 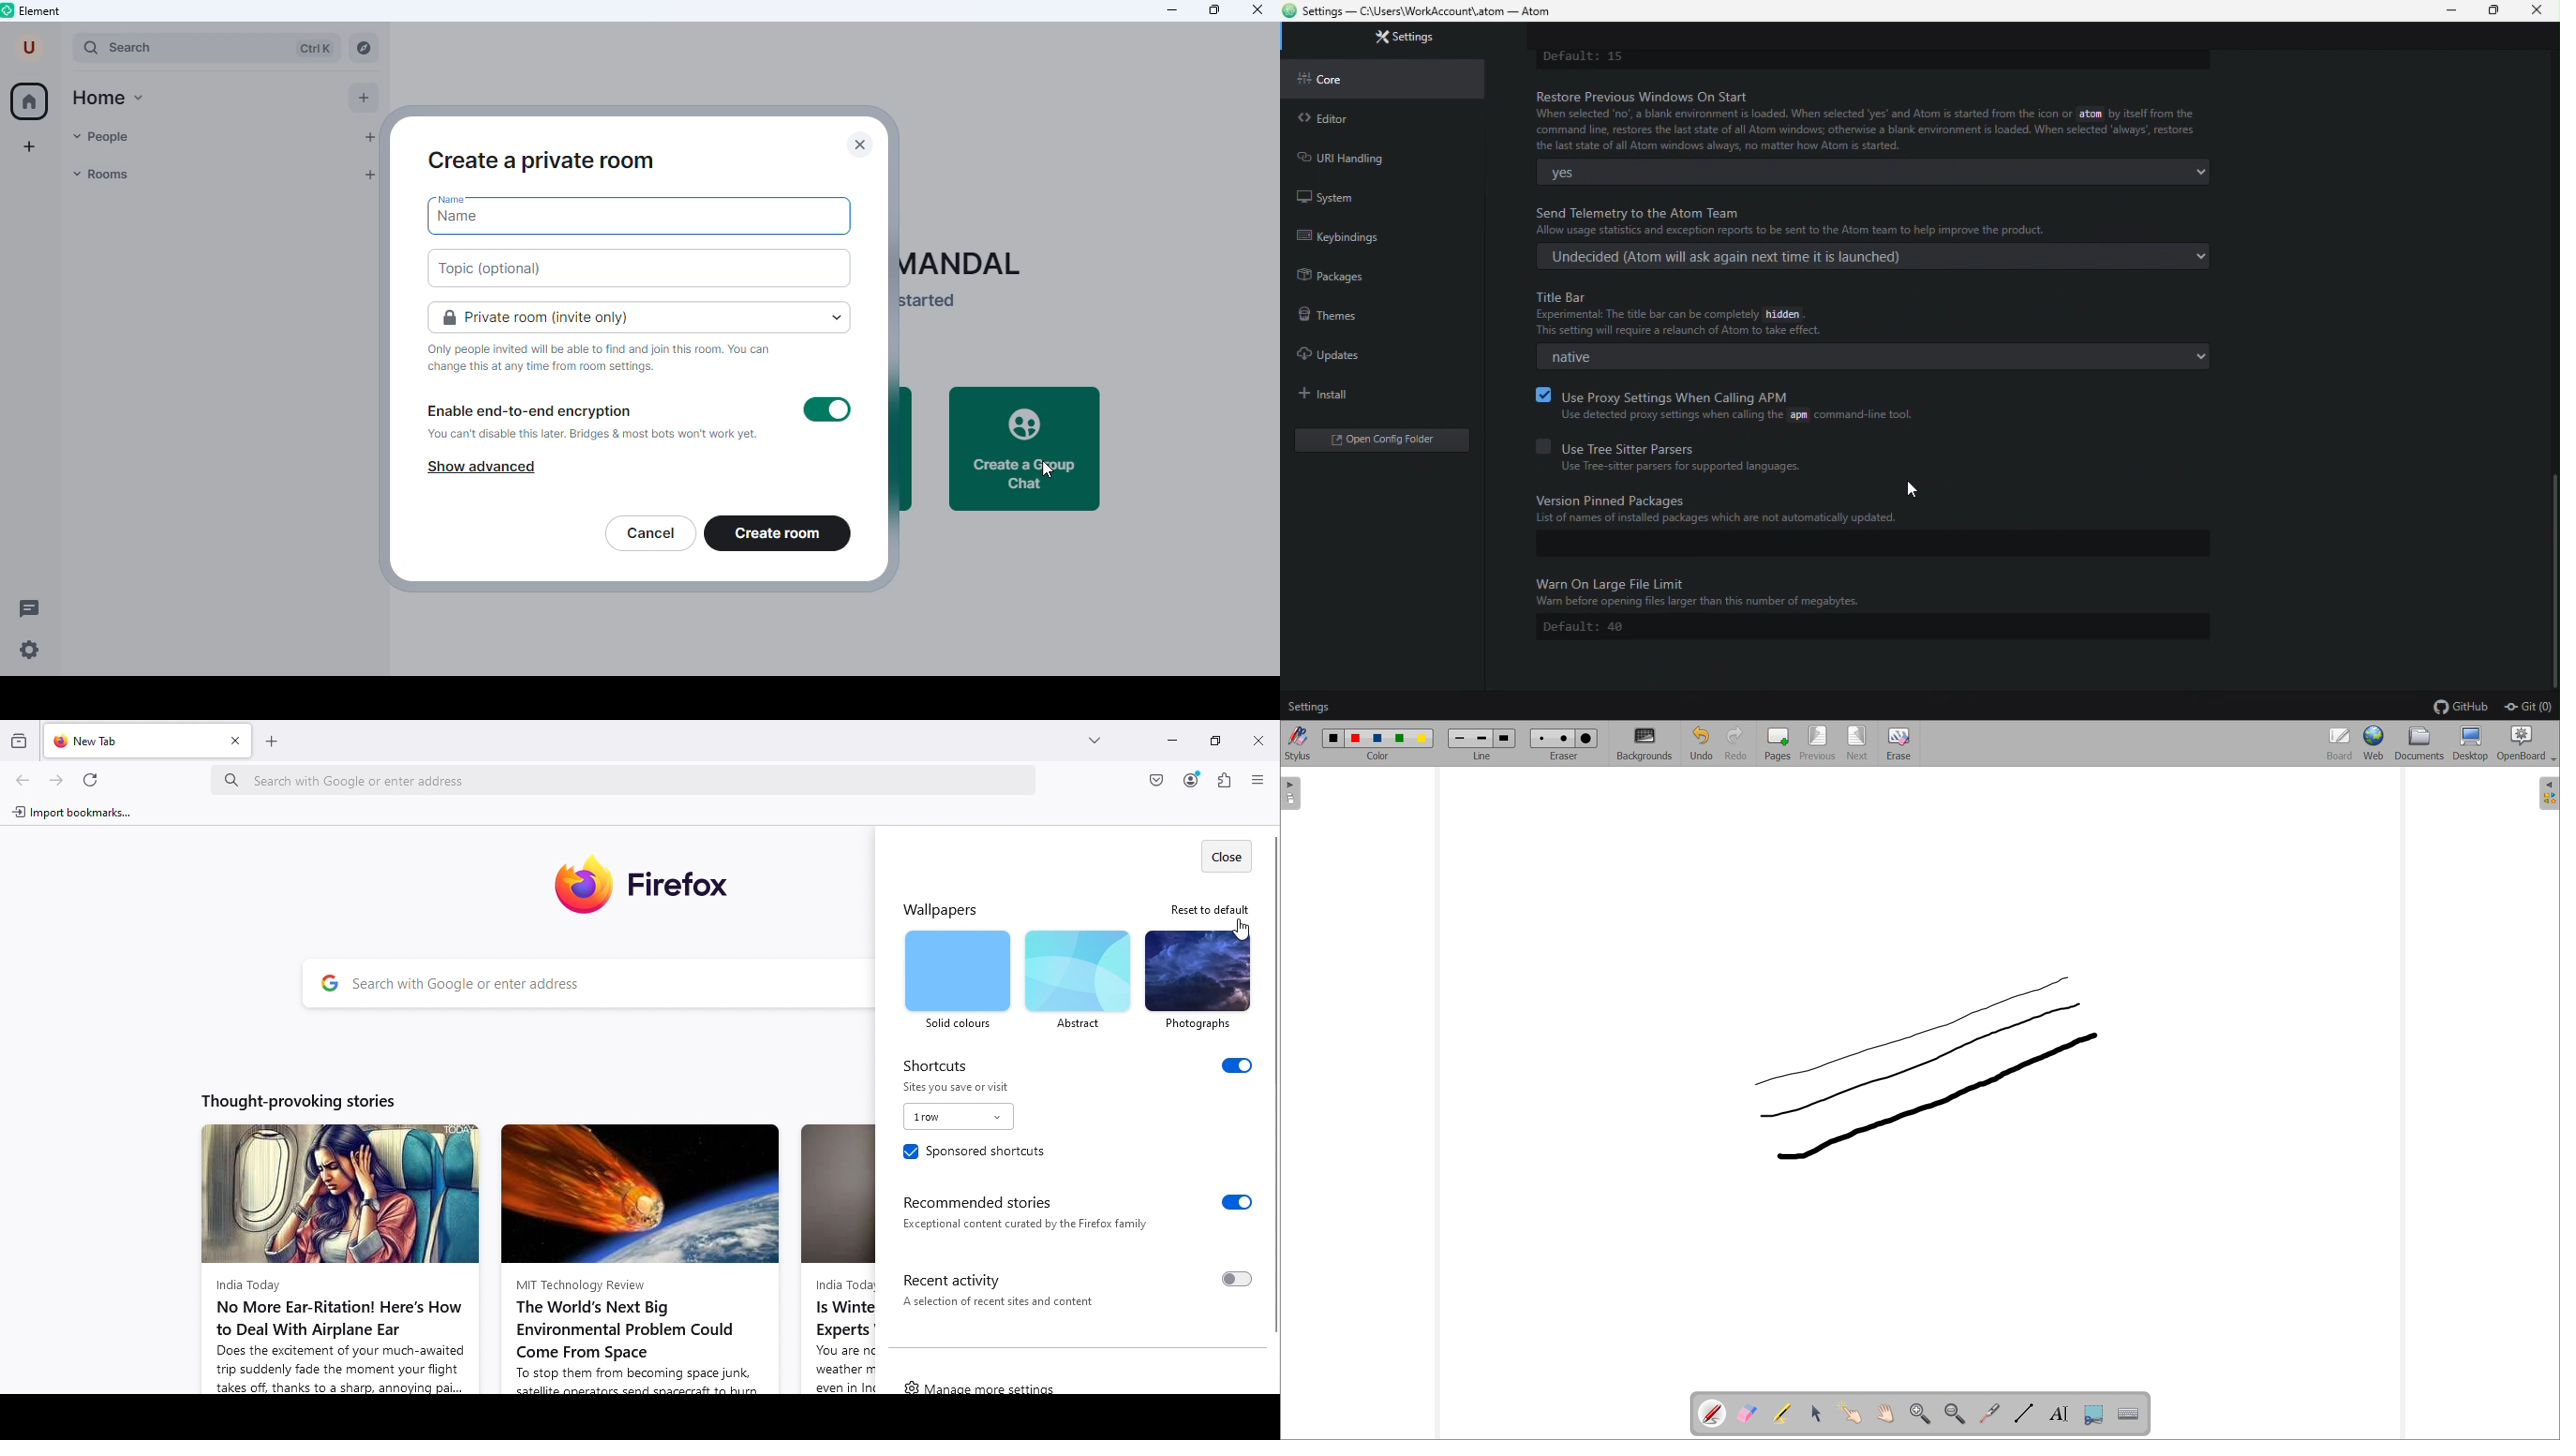 What do you see at coordinates (1688, 457) in the screenshot?
I see `use tree sitter parsers` at bounding box center [1688, 457].